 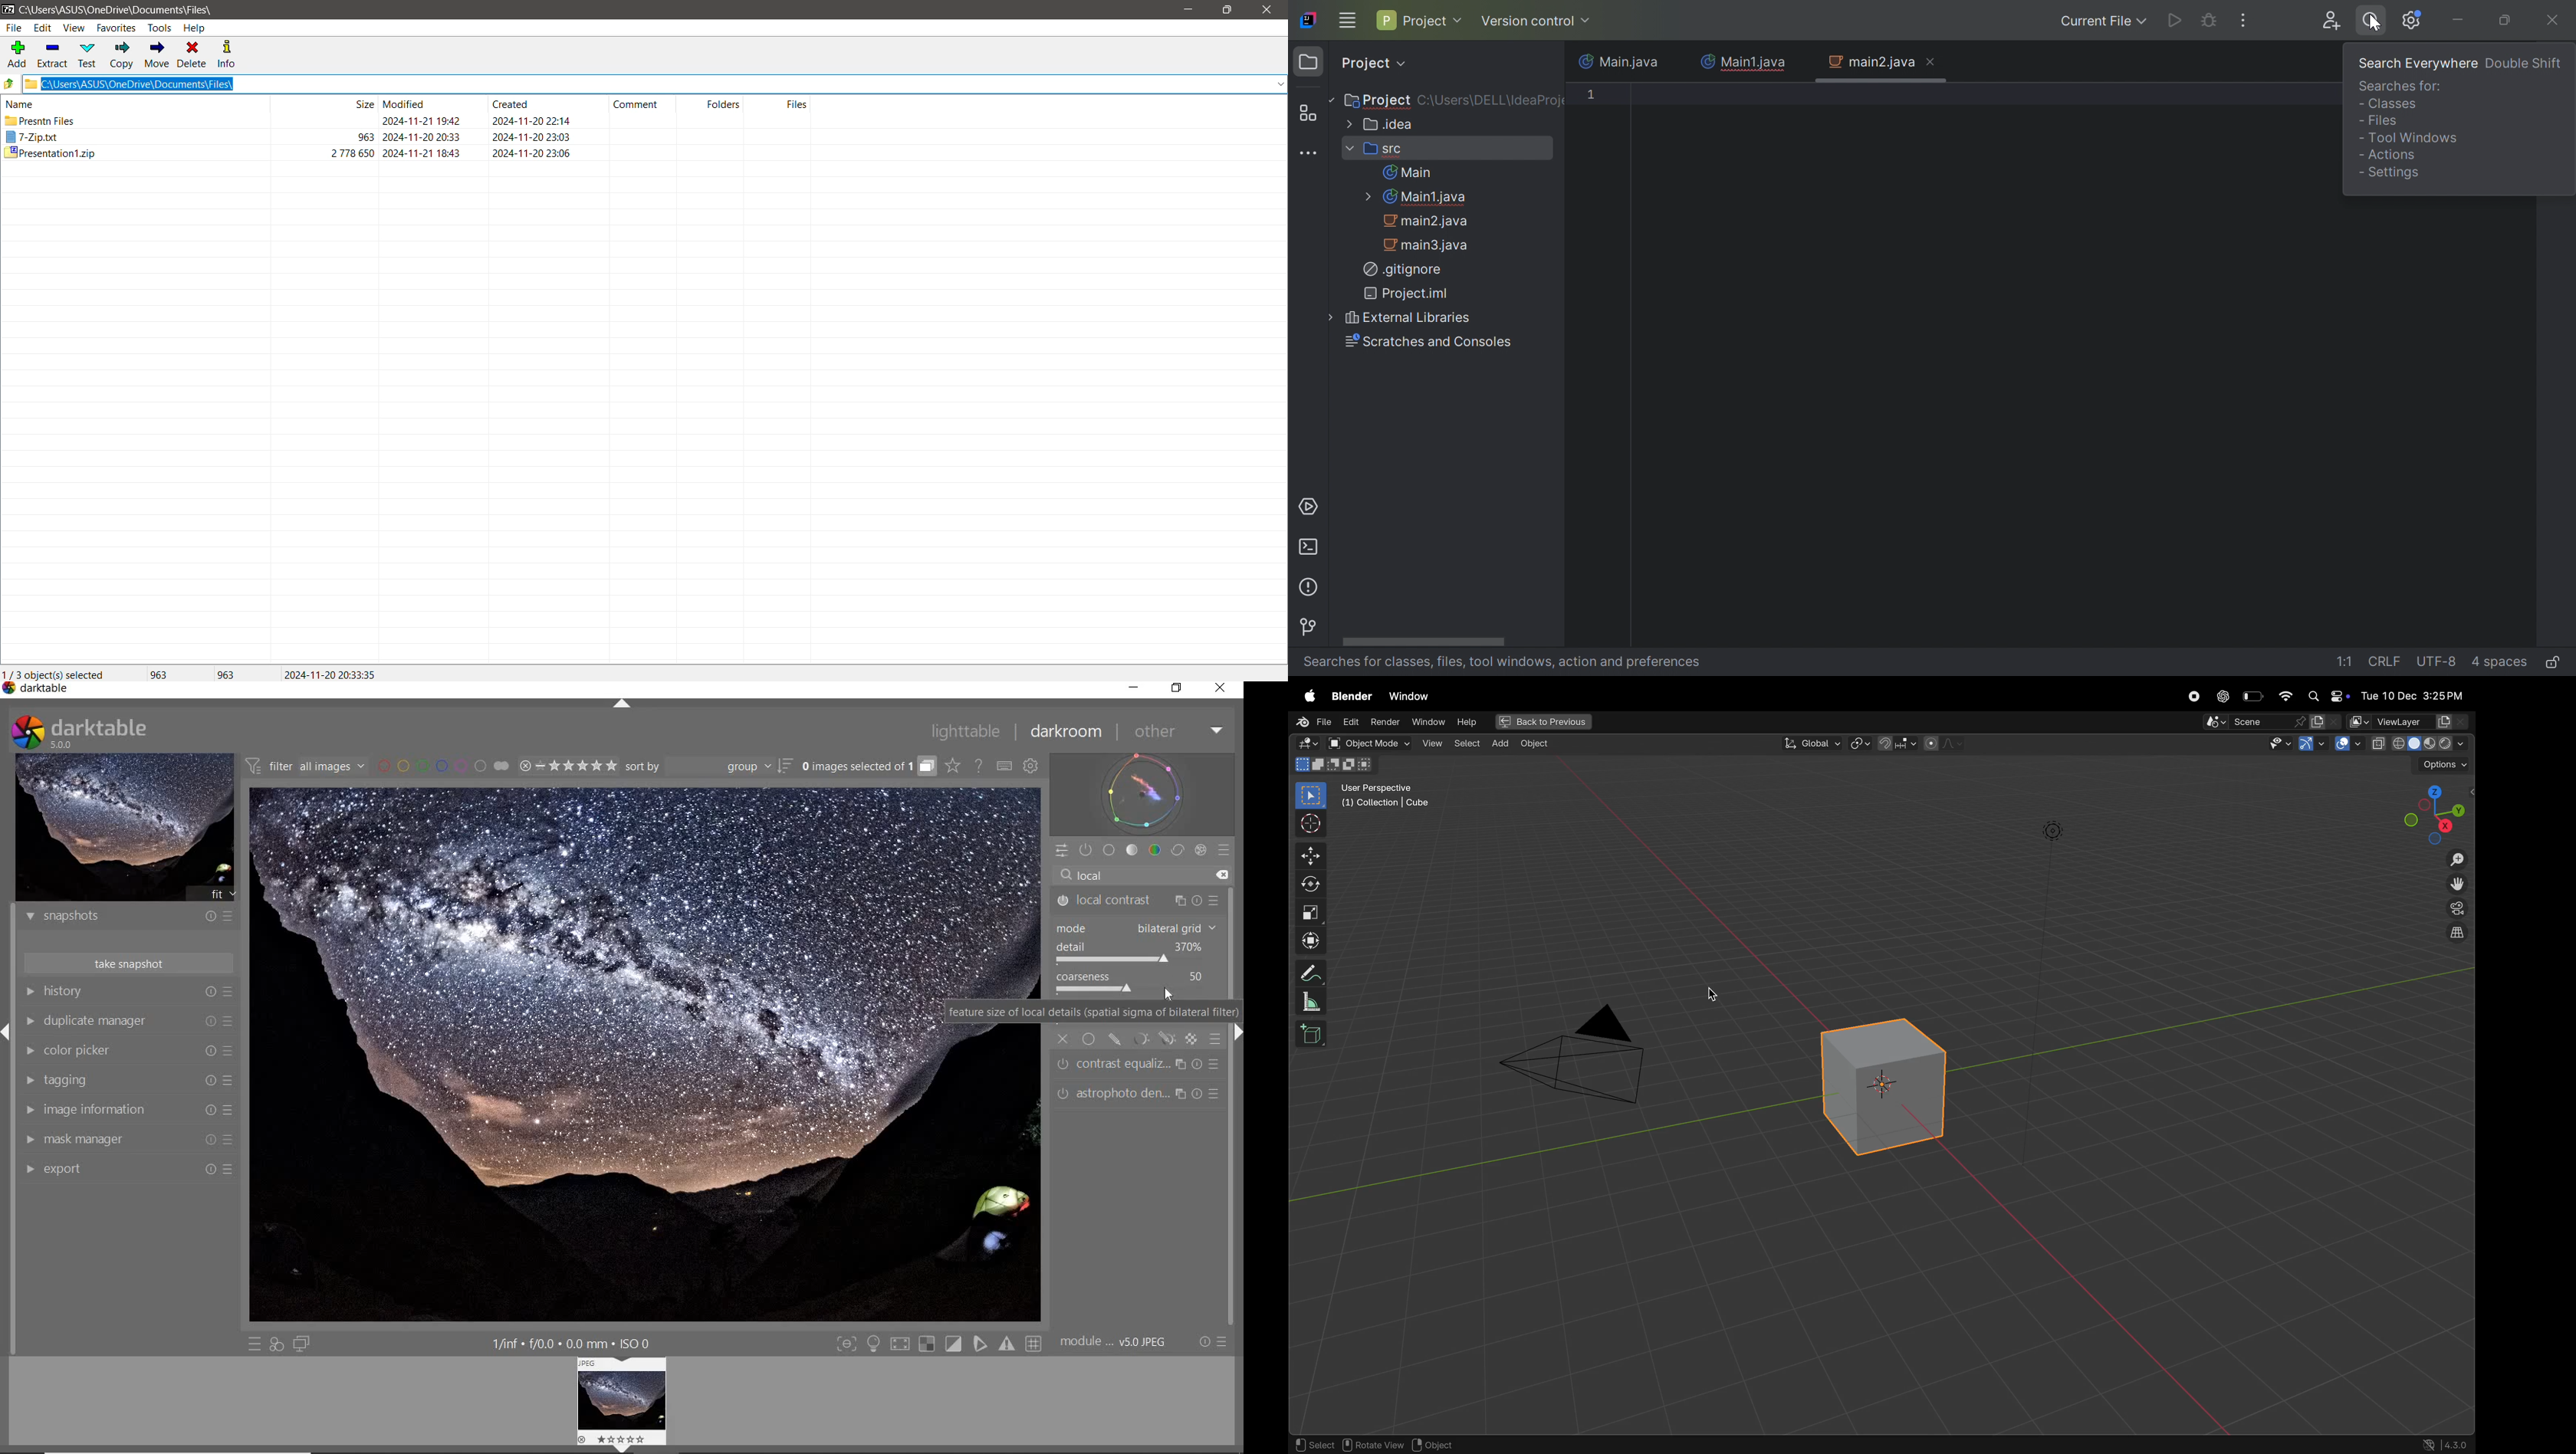 What do you see at coordinates (1431, 742) in the screenshot?
I see `View` at bounding box center [1431, 742].